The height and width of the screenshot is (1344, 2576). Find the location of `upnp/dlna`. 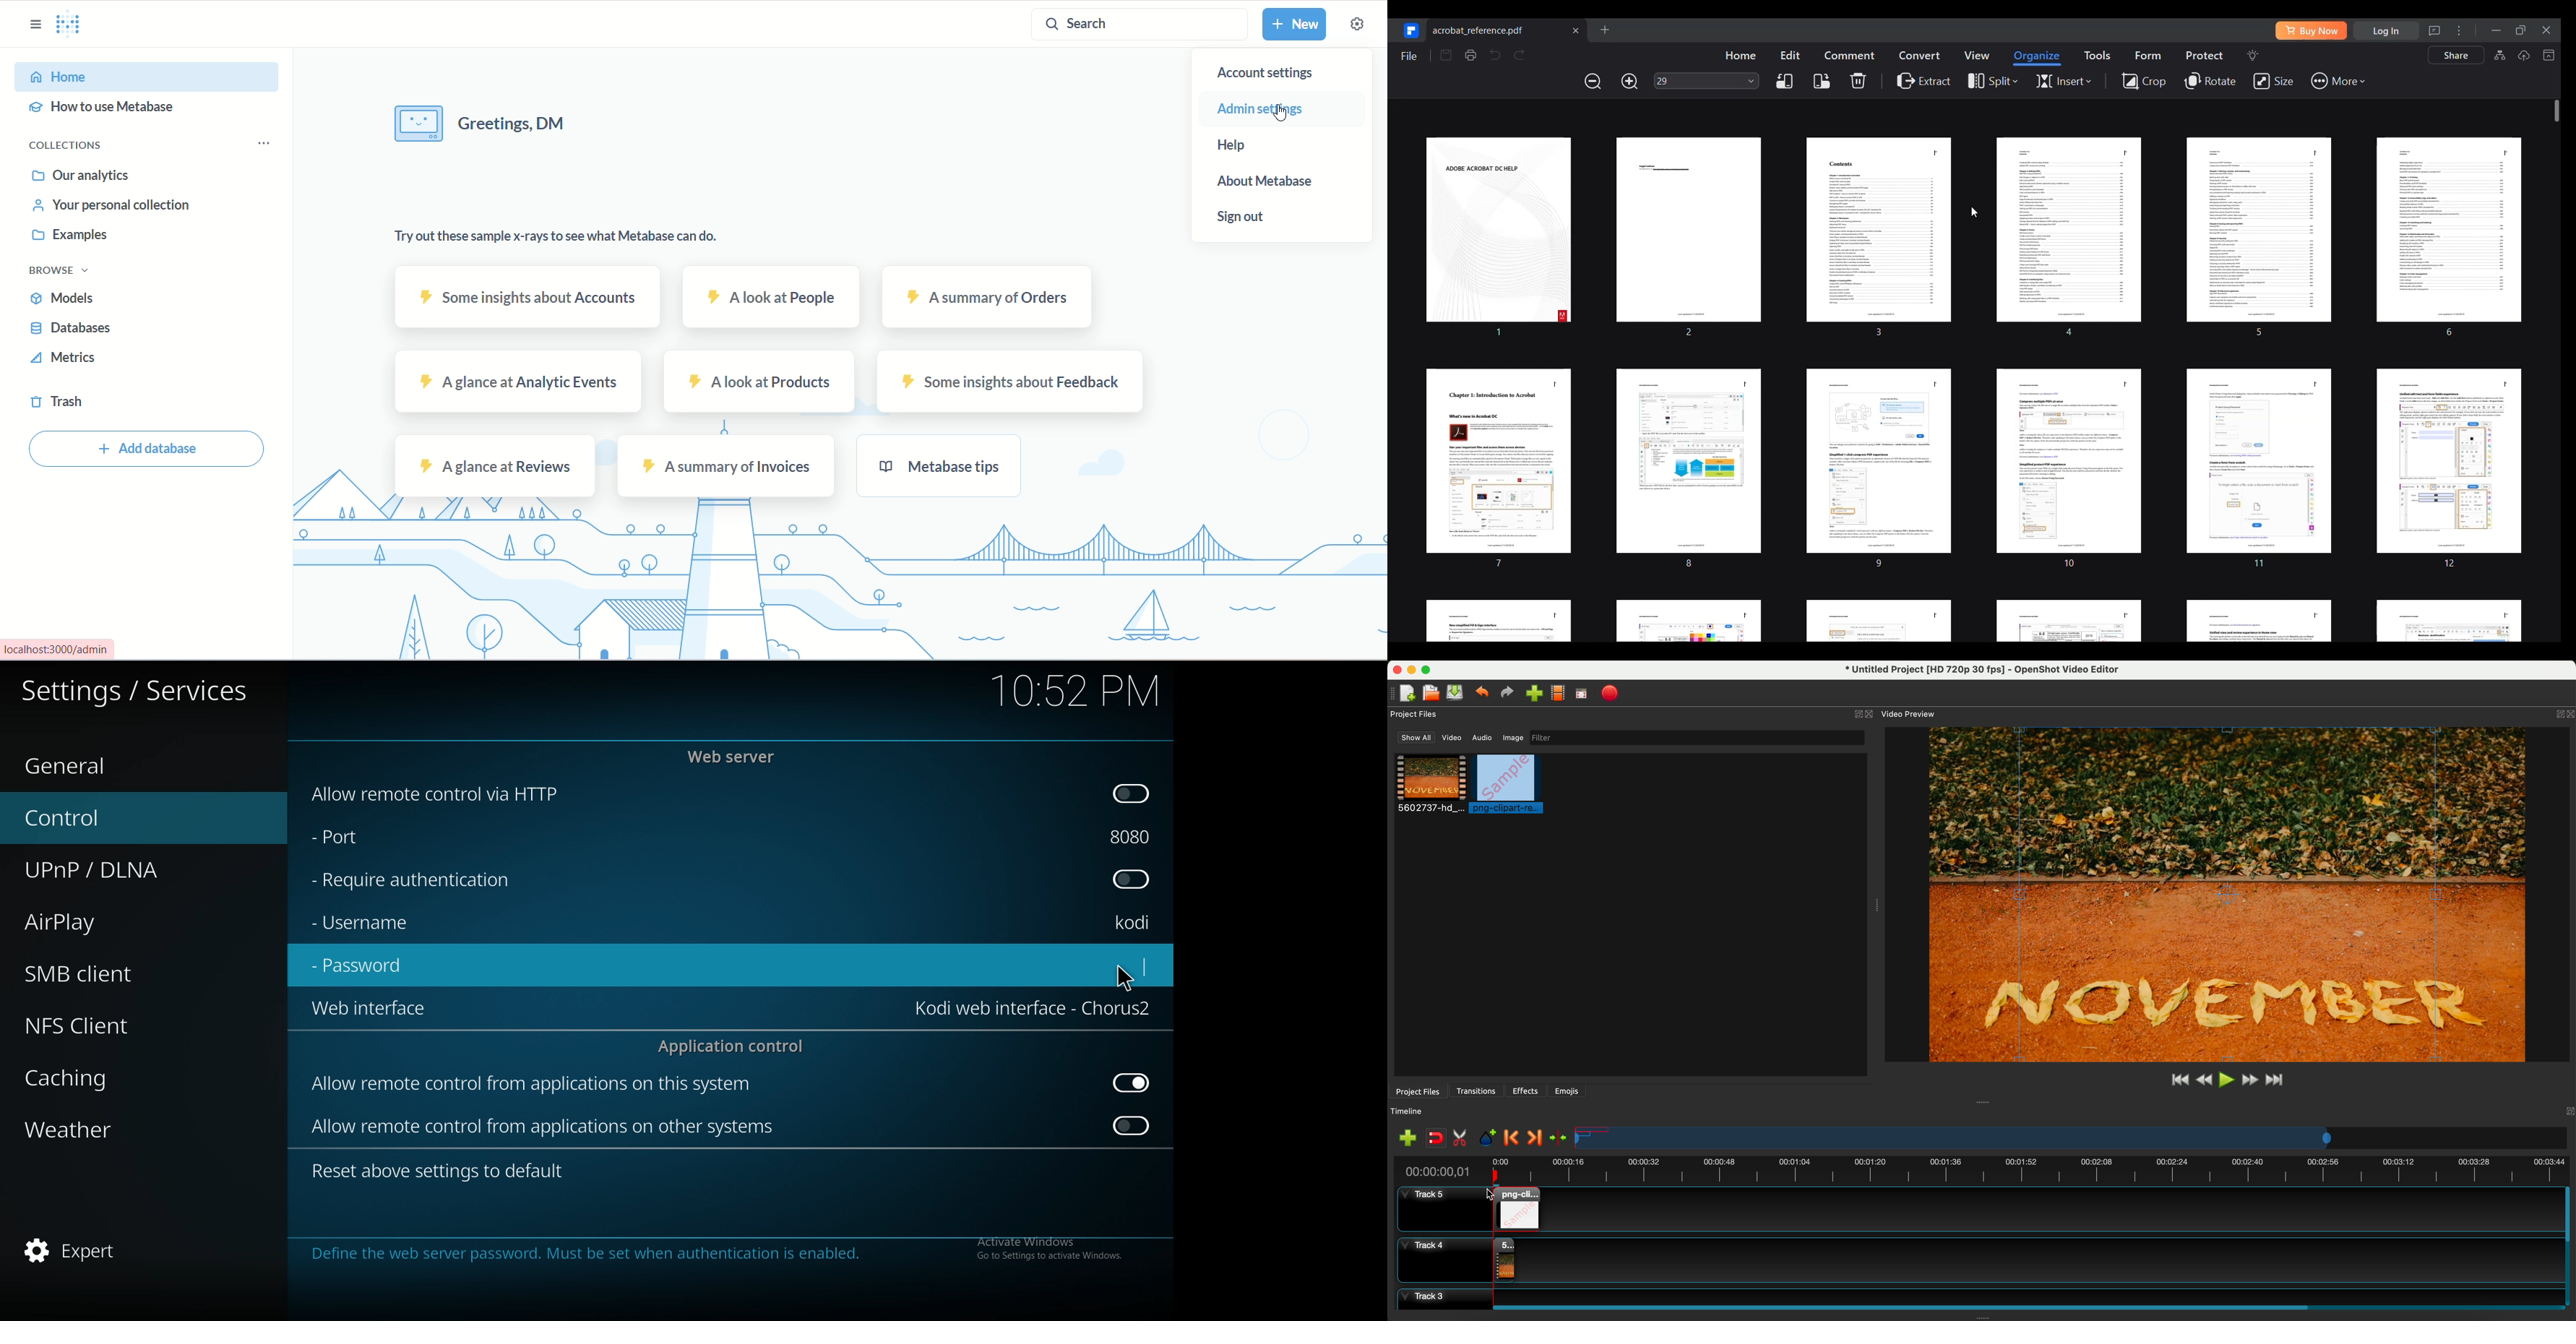

upnp/dlna is located at coordinates (131, 870).